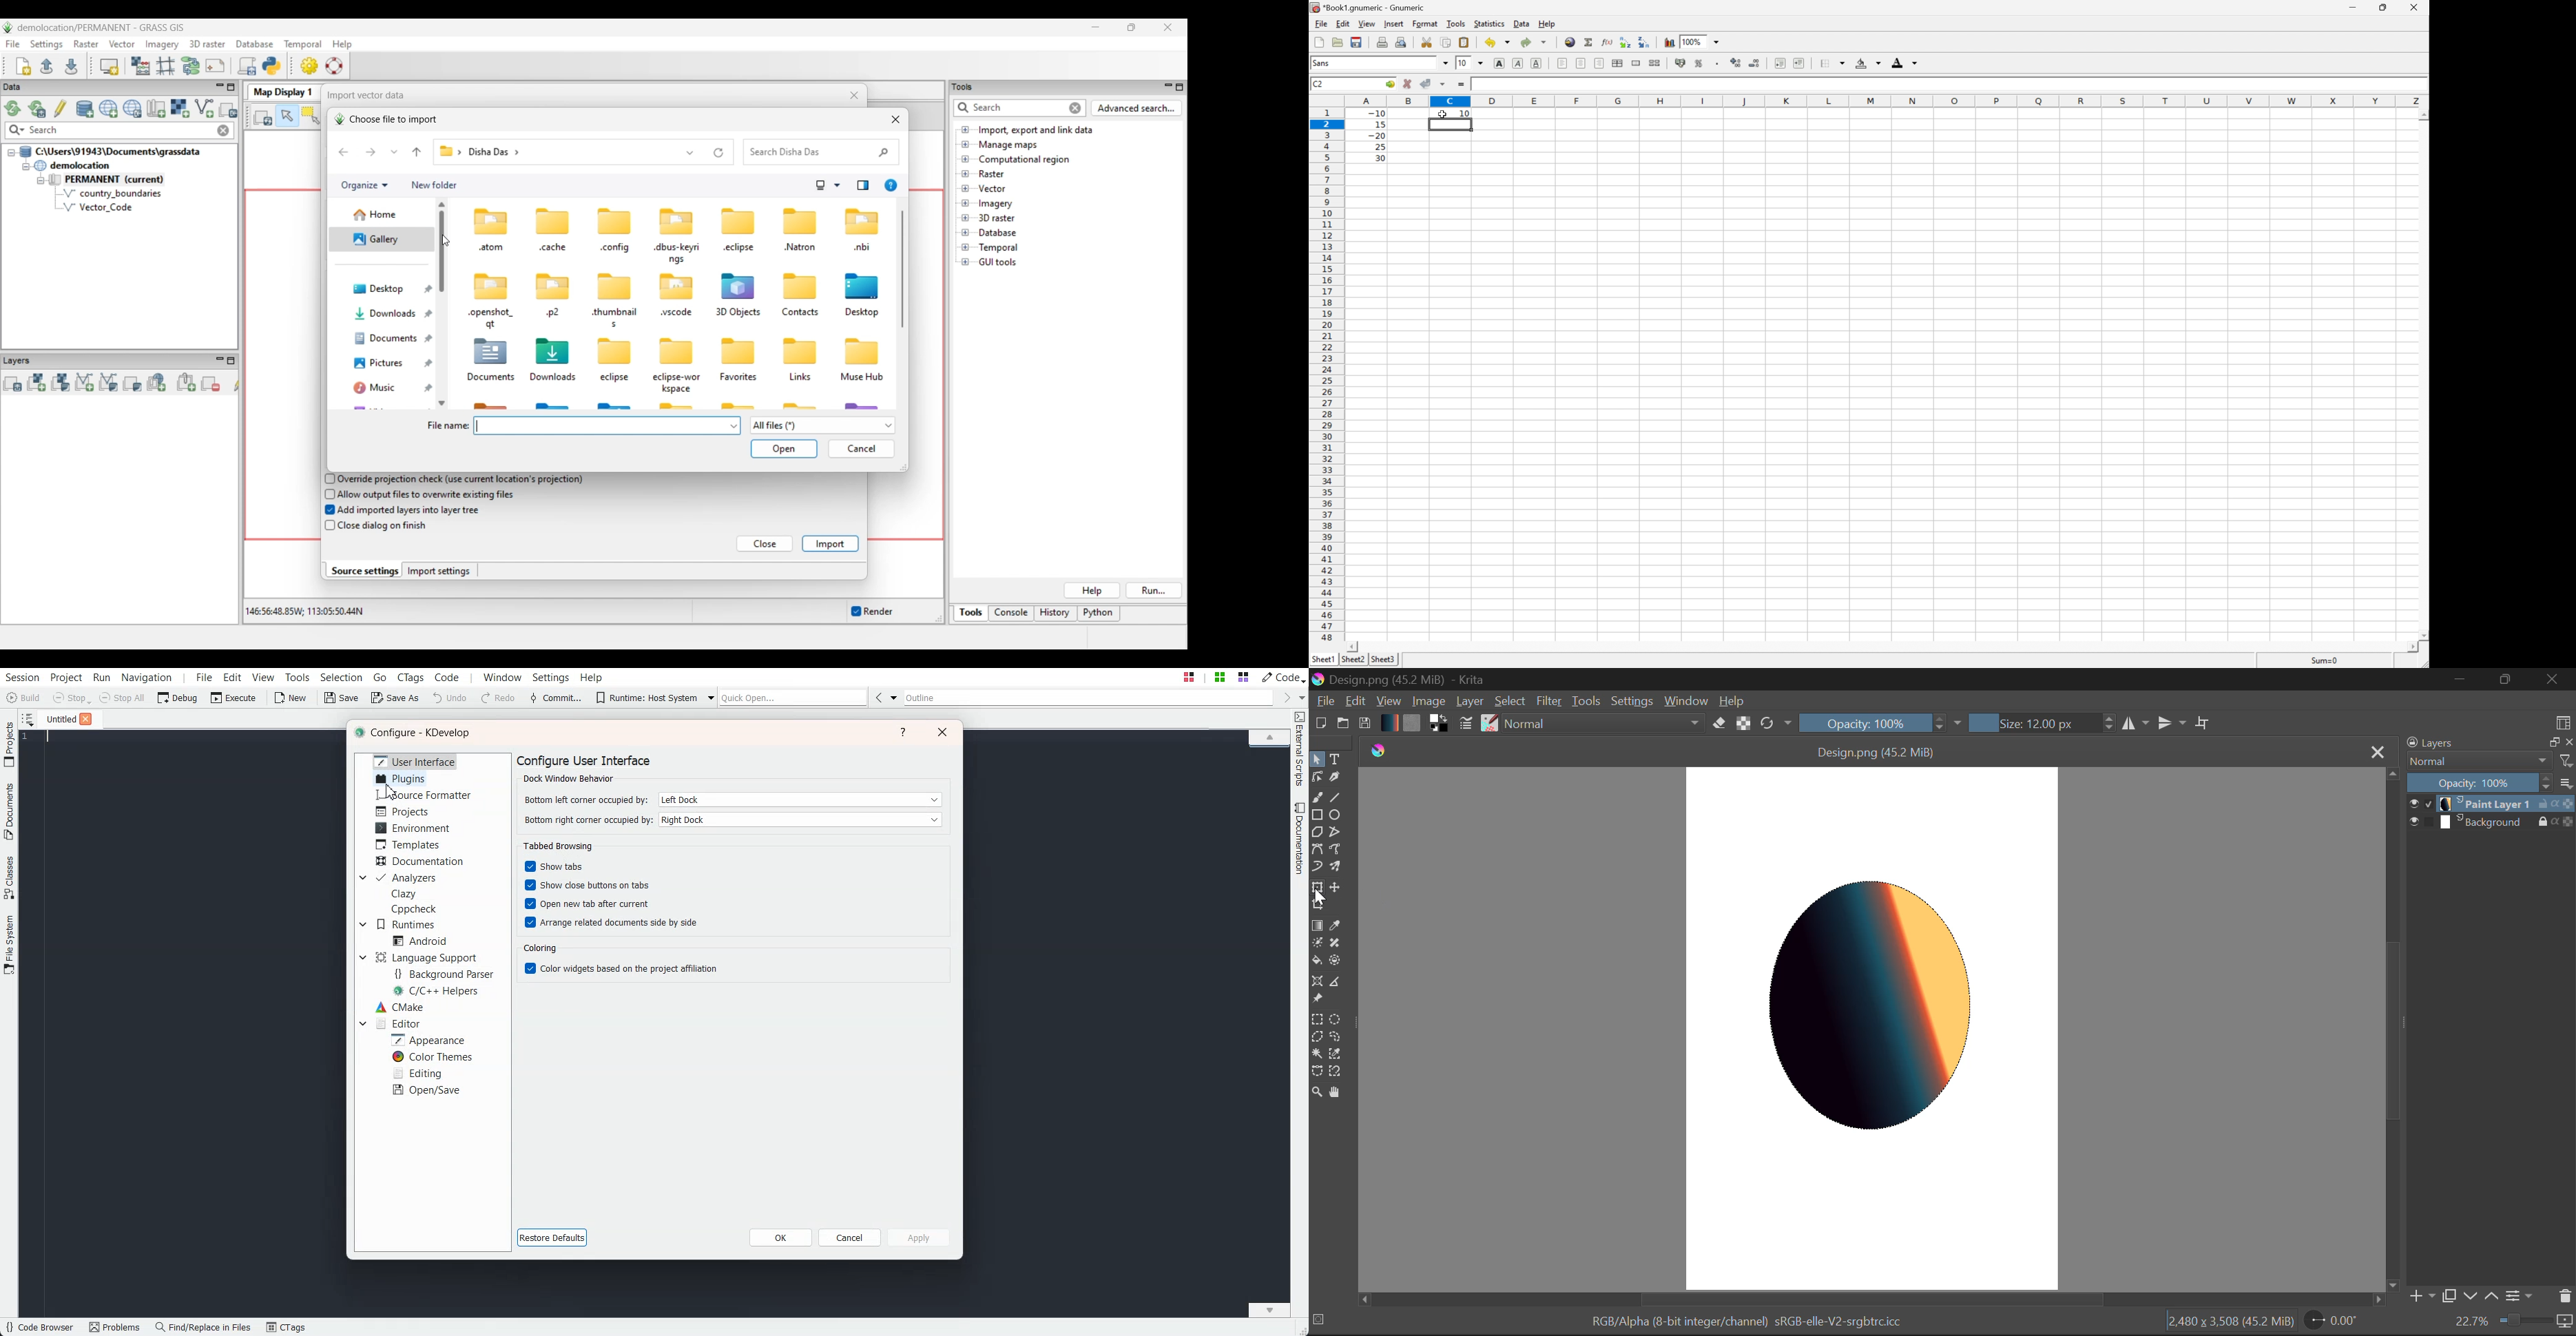  Describe the element at coordinates (1324, 657) in the screenshot. I see `Sheet1` at that location.